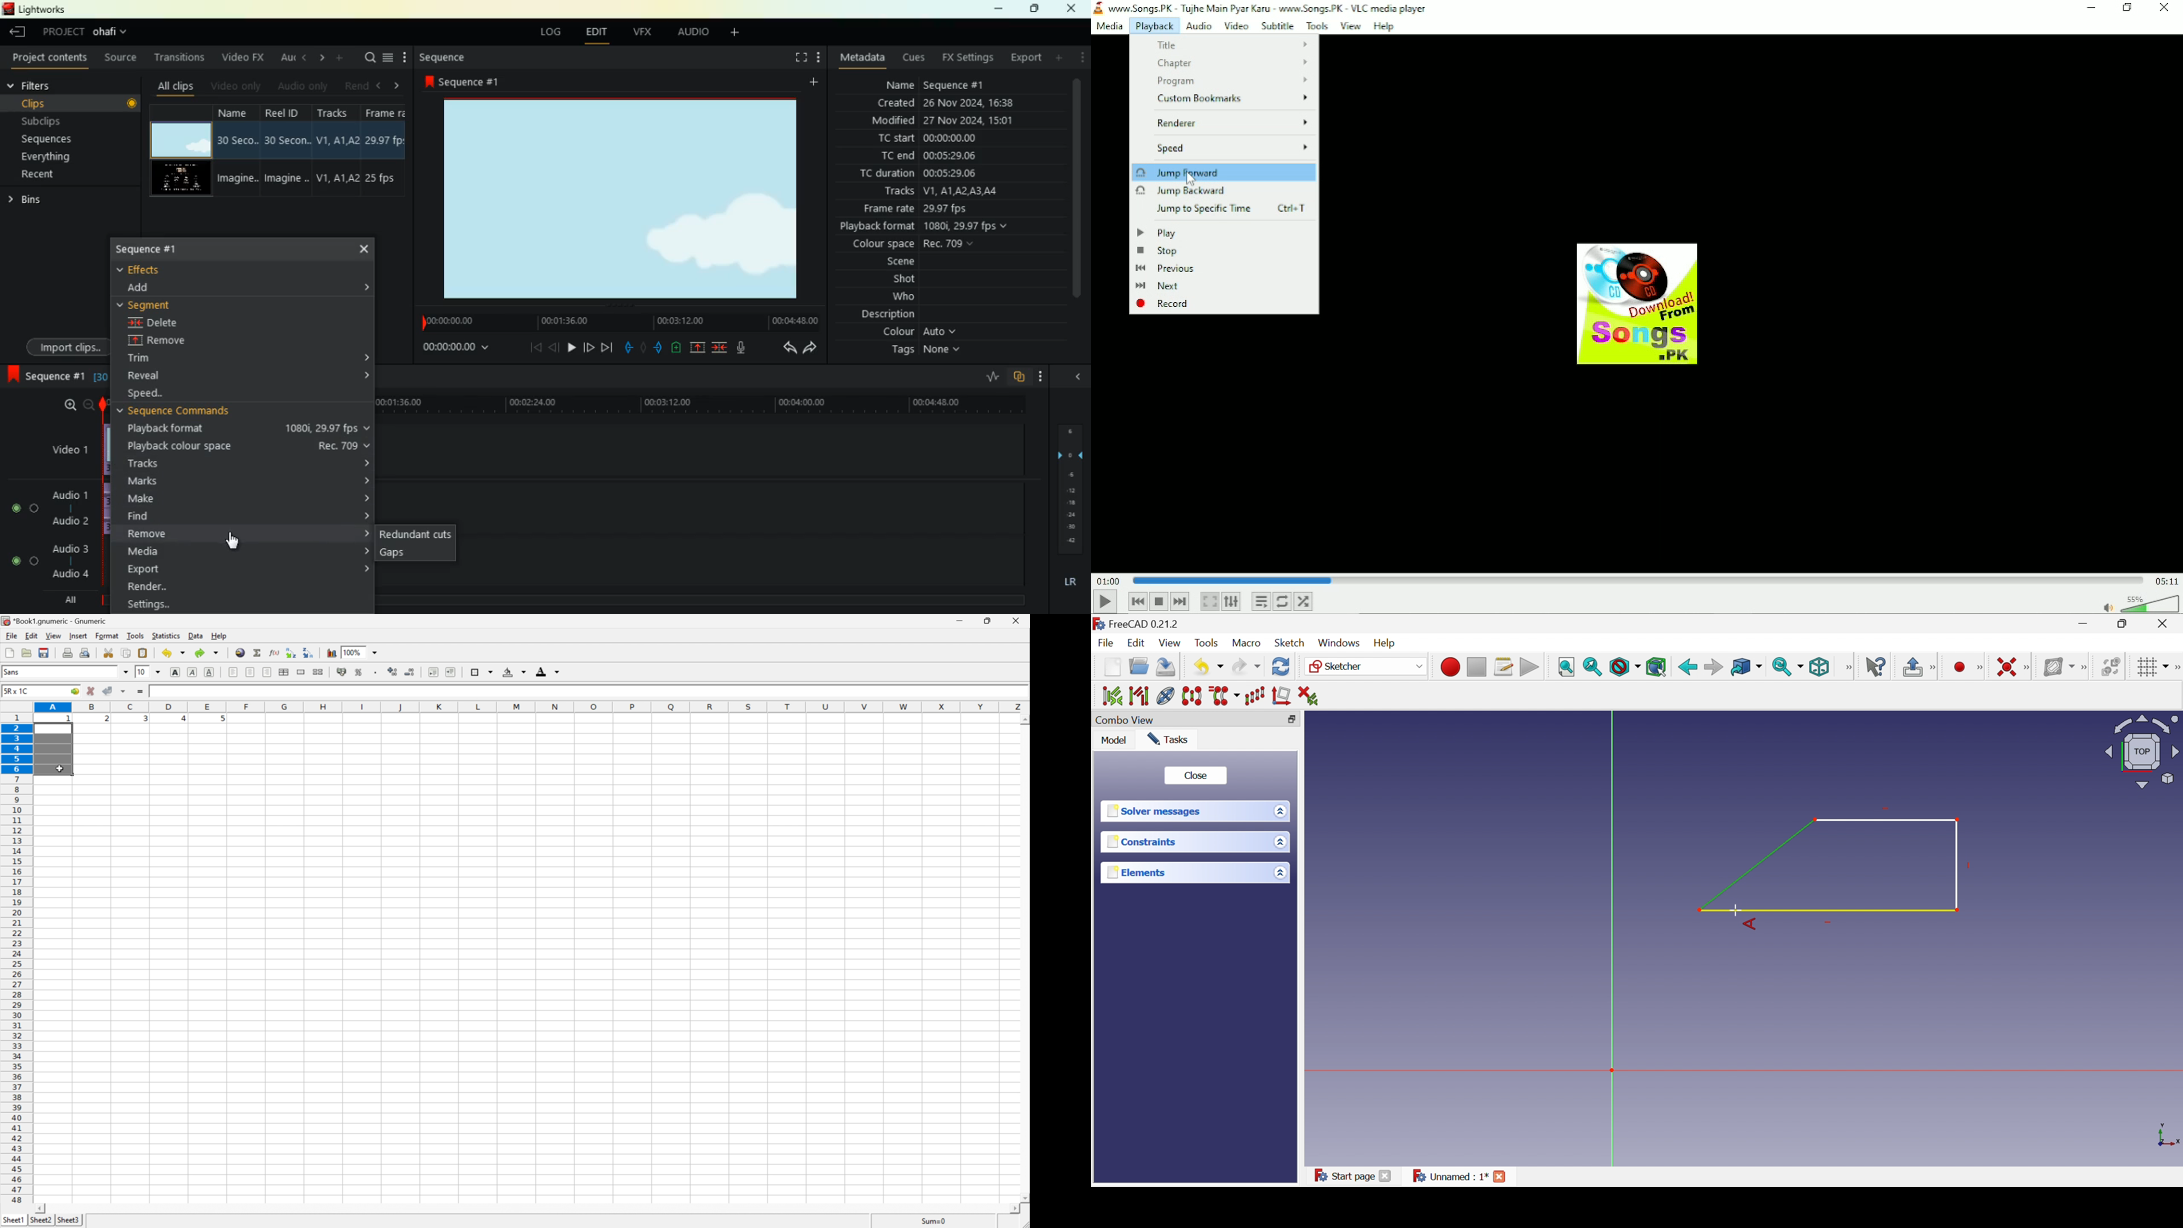 This screenshot has height=1232, width=2184. I want to click on tracks, so click(247, 464).